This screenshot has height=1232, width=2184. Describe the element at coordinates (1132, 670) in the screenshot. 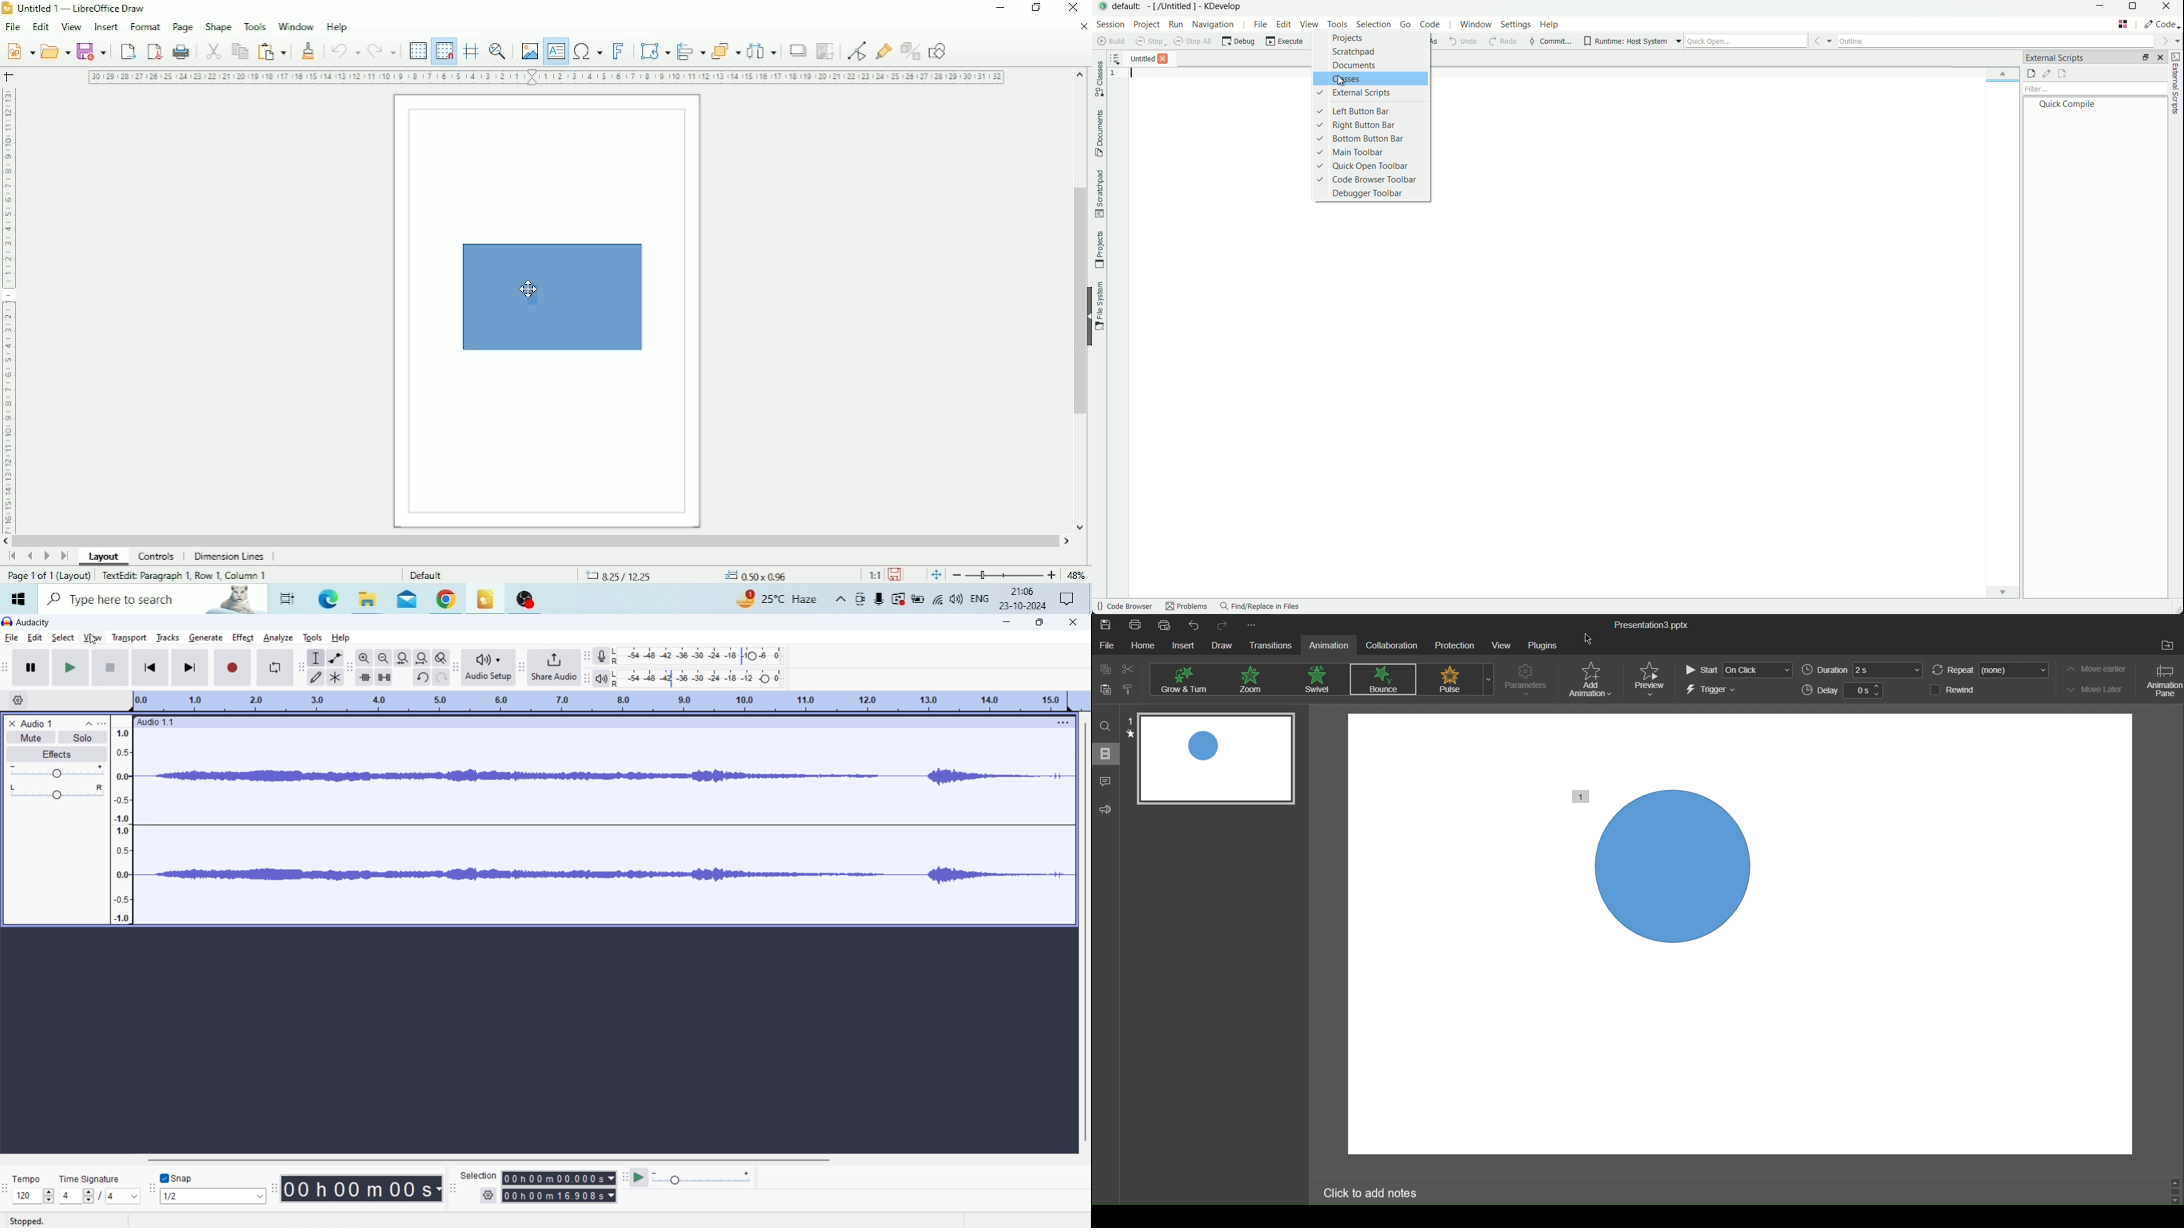

I see `Cut` at that location.